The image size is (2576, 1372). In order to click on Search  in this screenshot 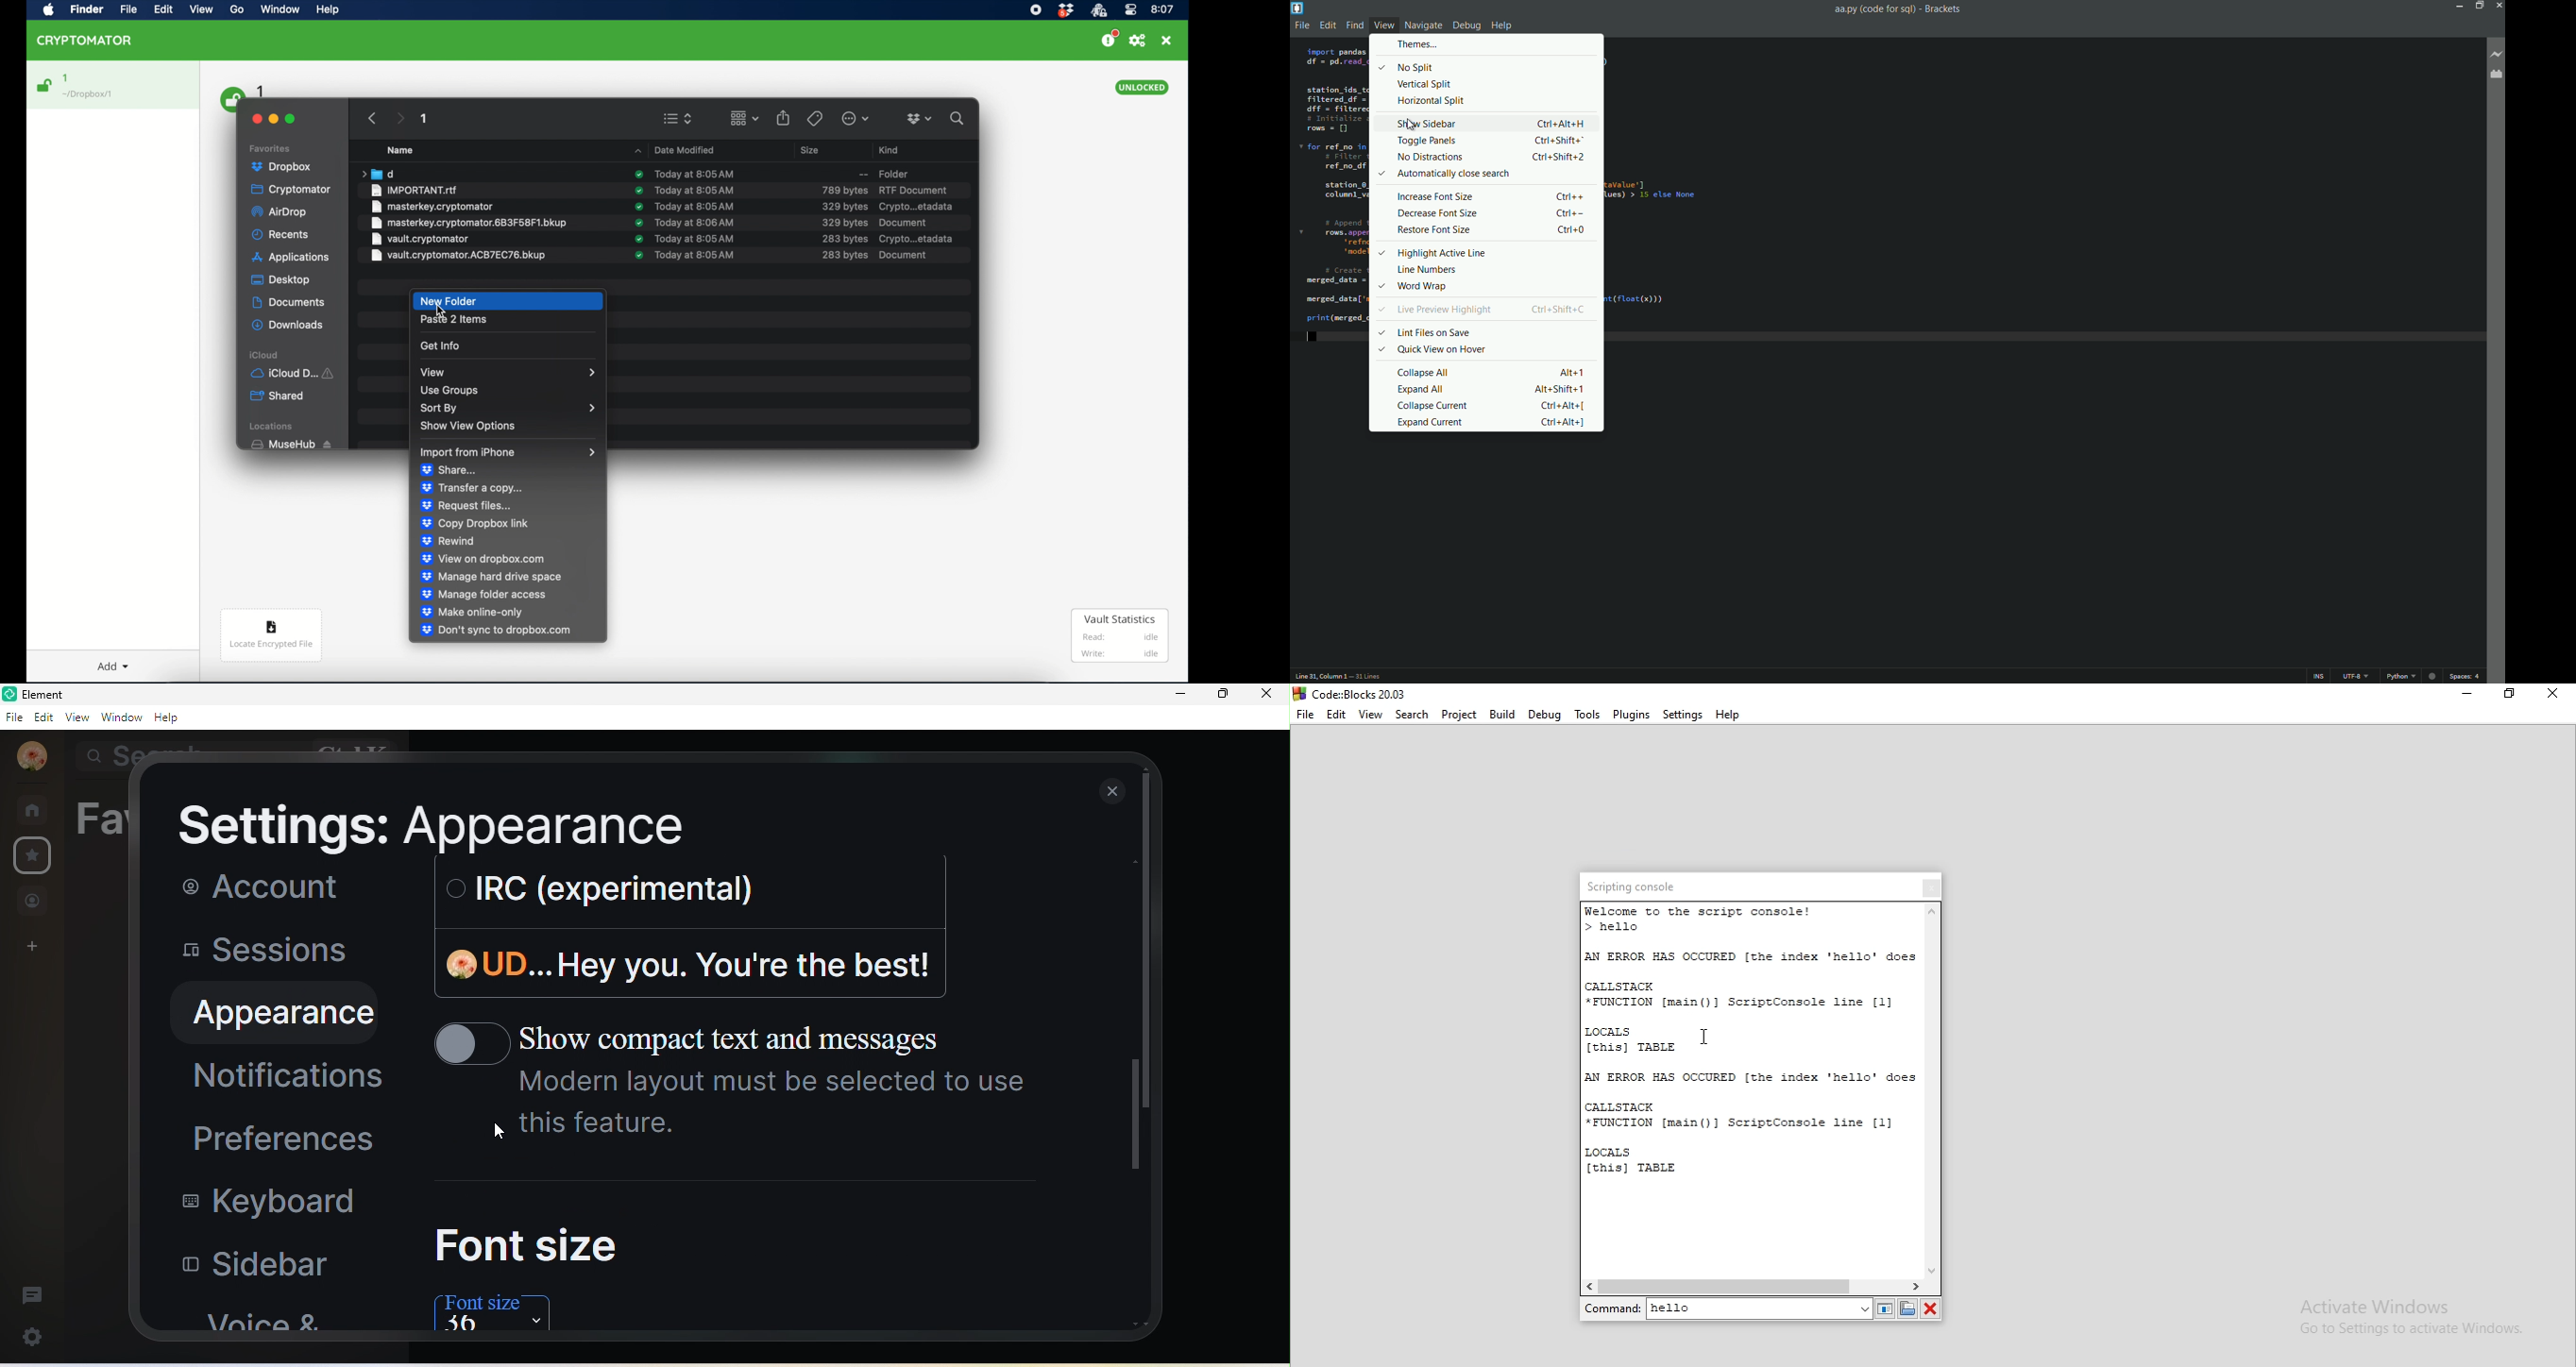, I will do `click(1412, 715)`.